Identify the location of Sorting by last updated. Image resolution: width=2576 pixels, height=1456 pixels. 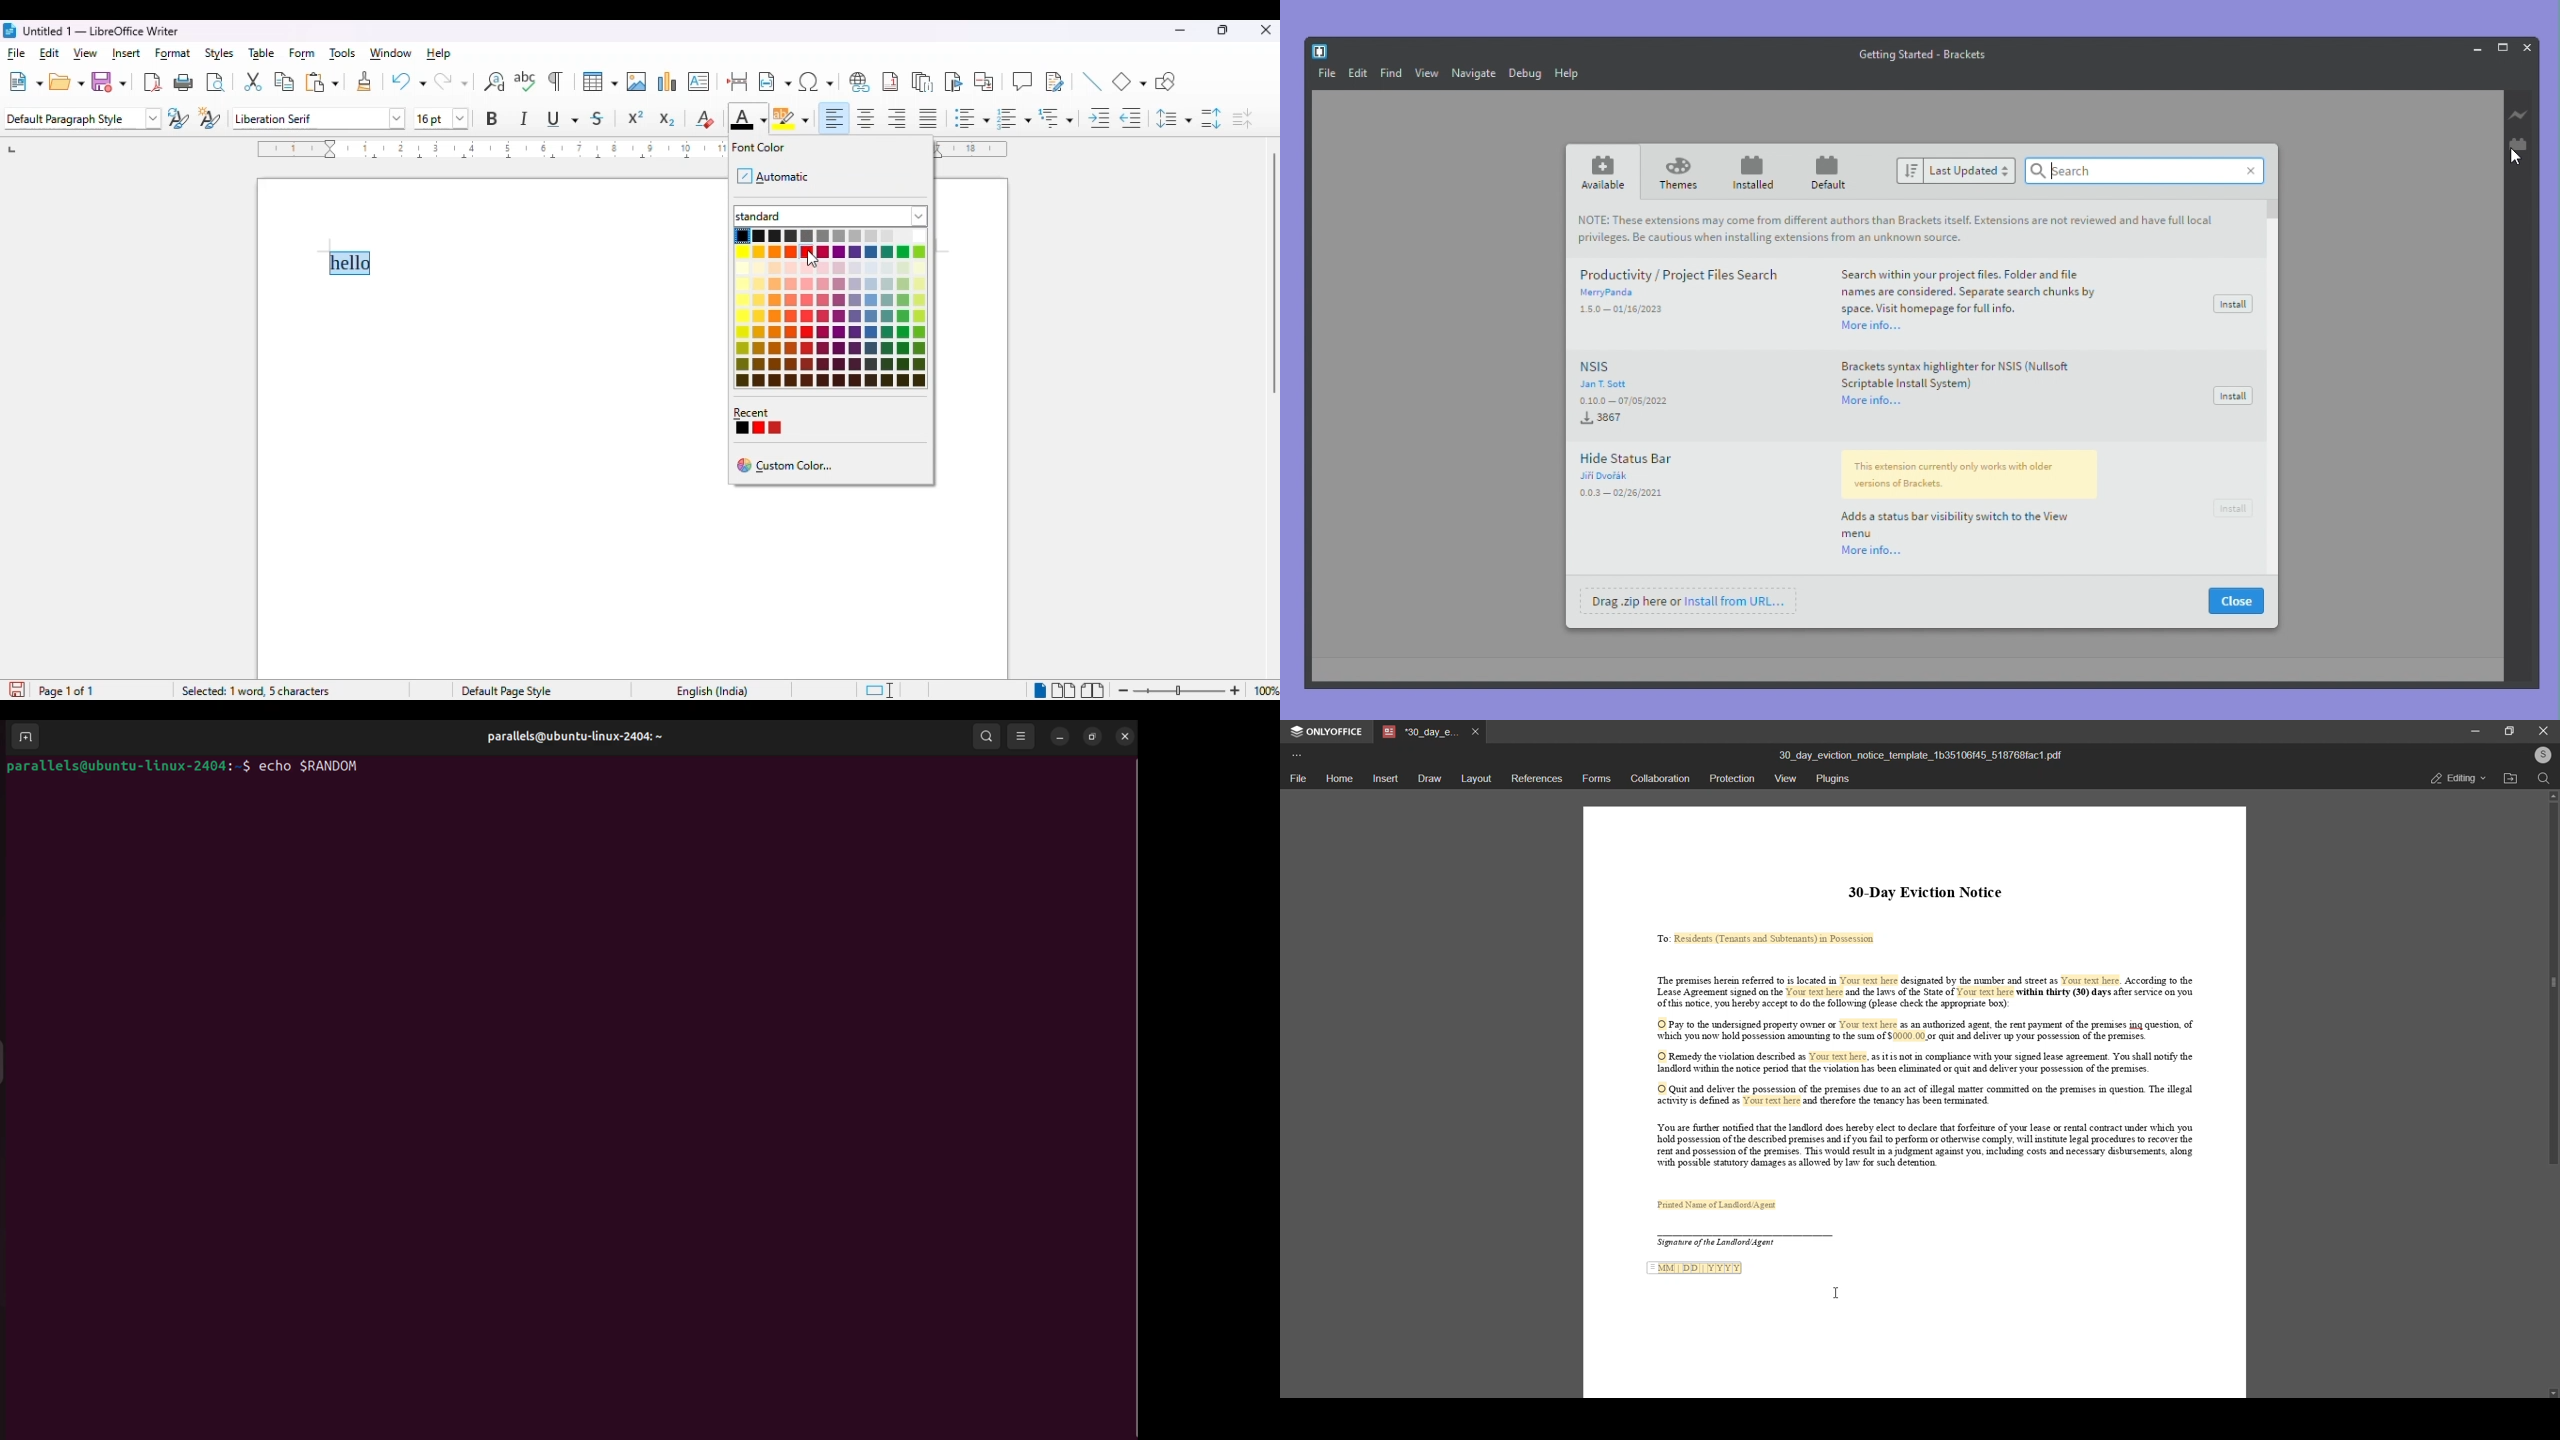
(1968, 172).